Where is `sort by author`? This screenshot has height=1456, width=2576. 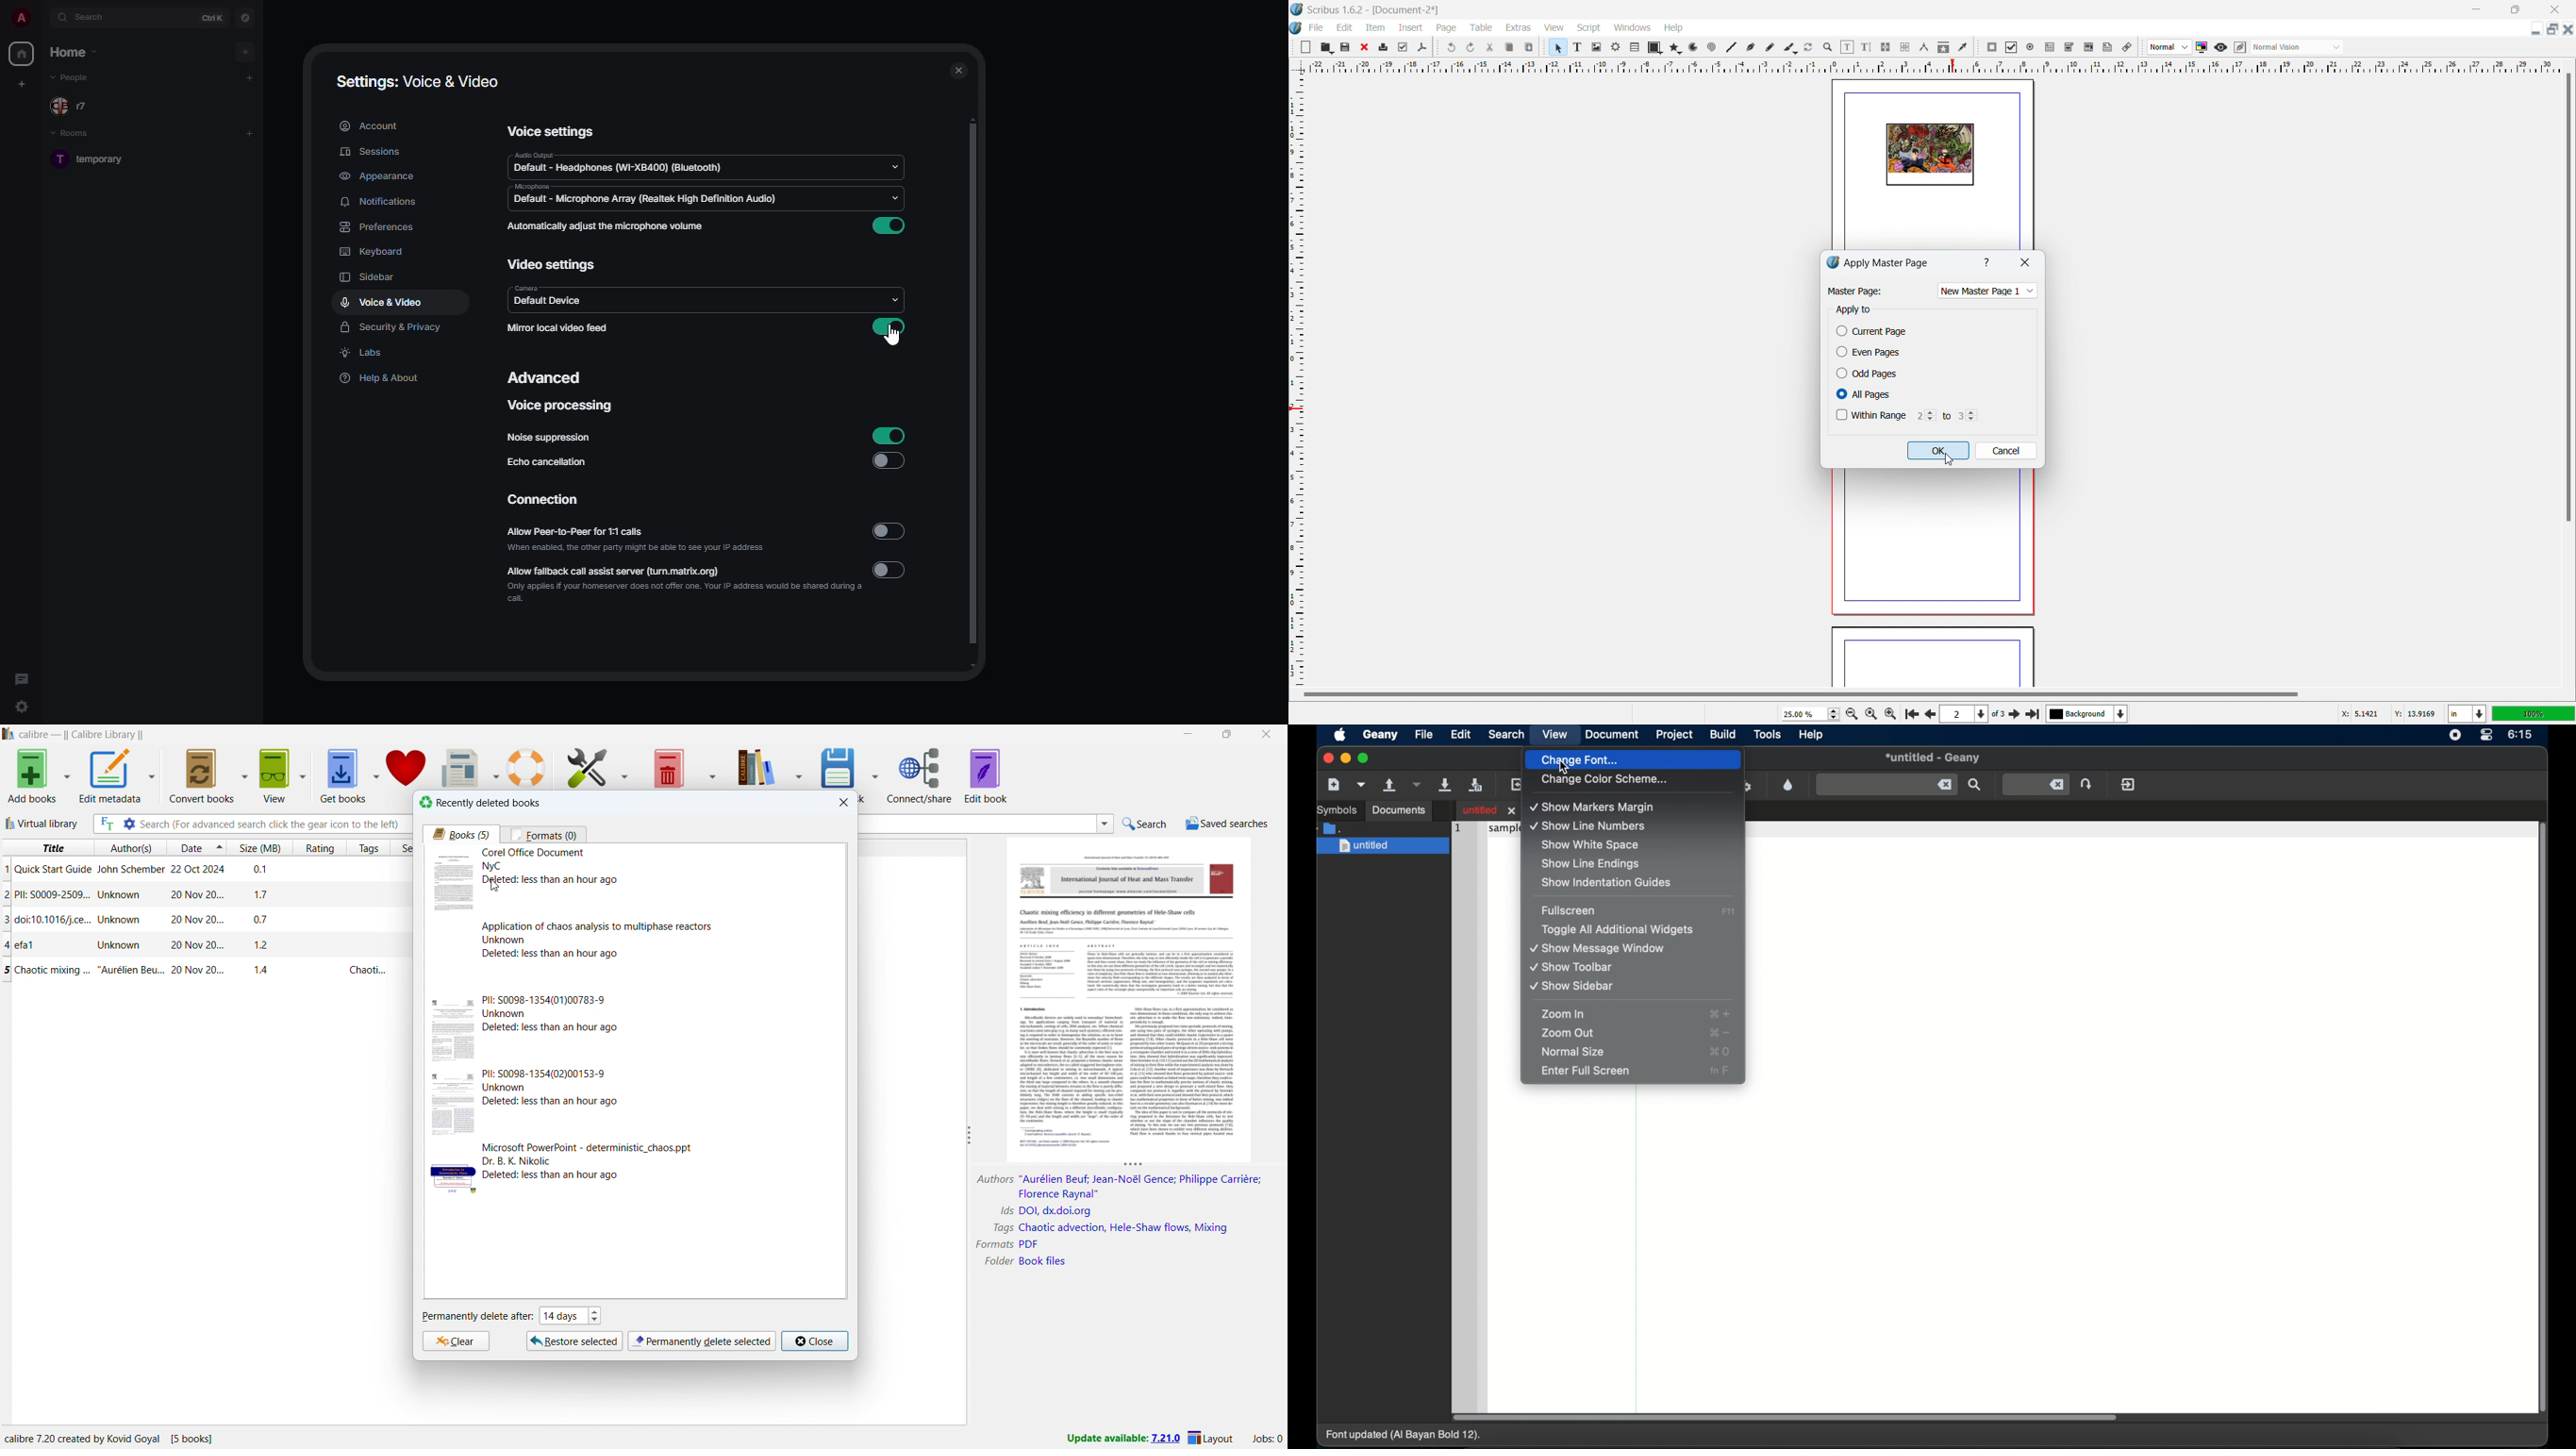
sort by author is located at coordinates (129, 847).